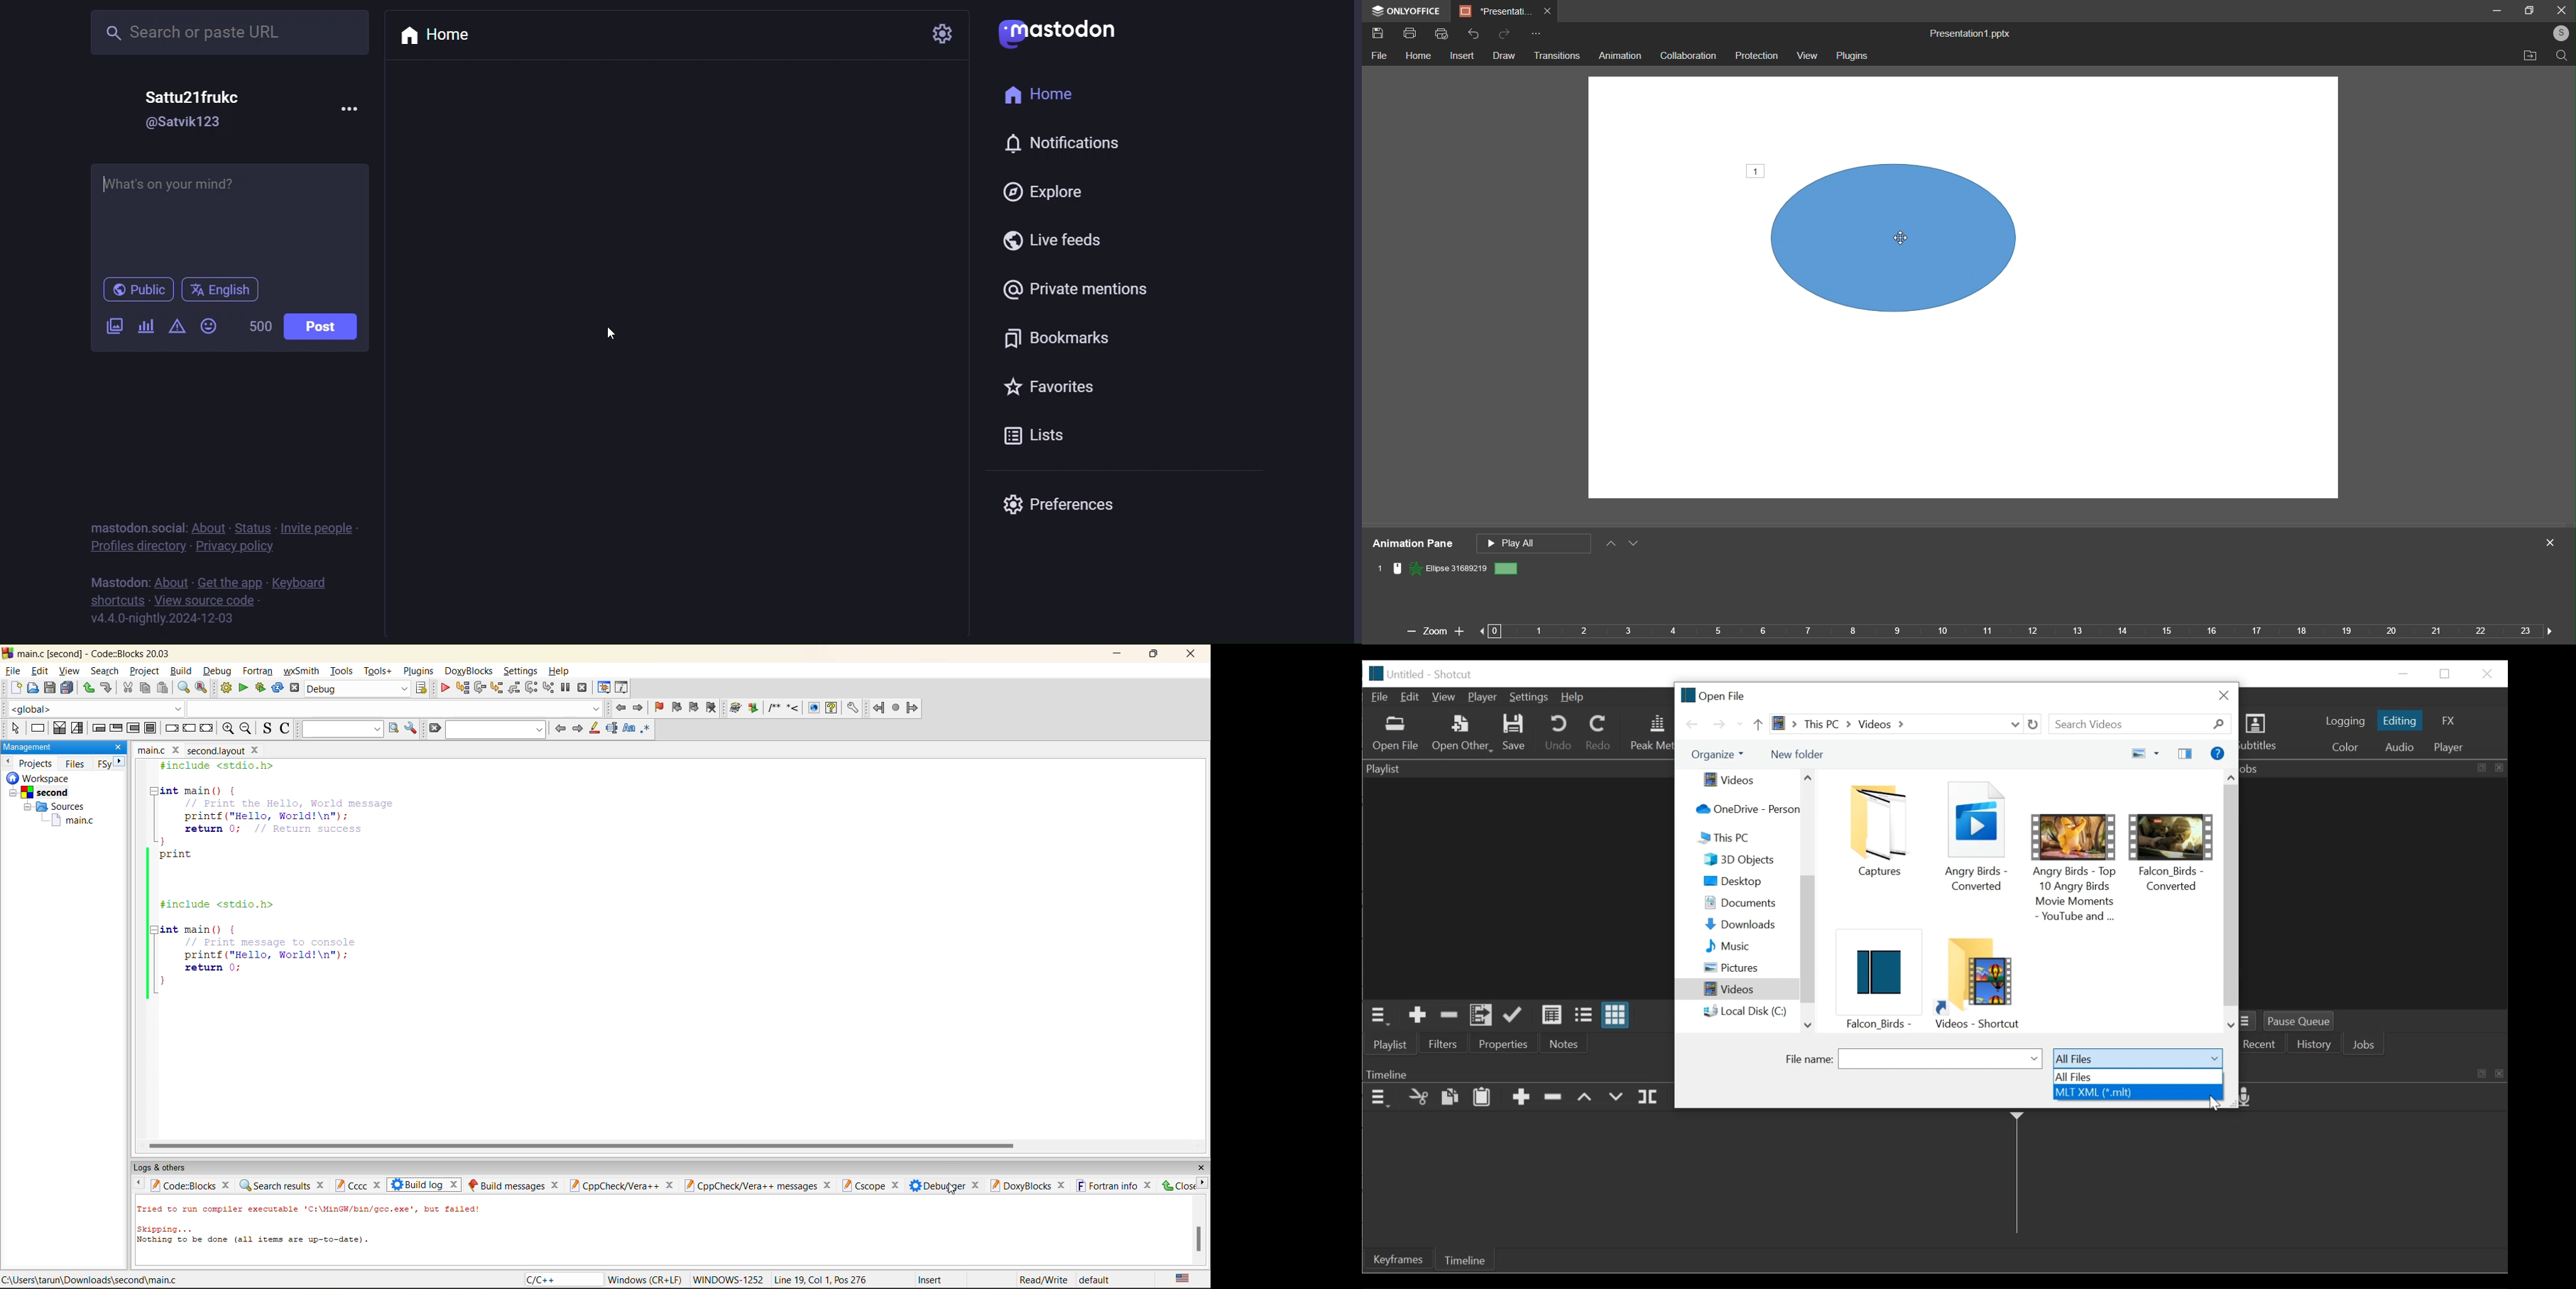 The height and width of the screenshot is (1316, 2576). What do you see at coordinates (1447, 1016) in the screenshot?
I see `Remove cut` at bounding box center [1447, 1016].